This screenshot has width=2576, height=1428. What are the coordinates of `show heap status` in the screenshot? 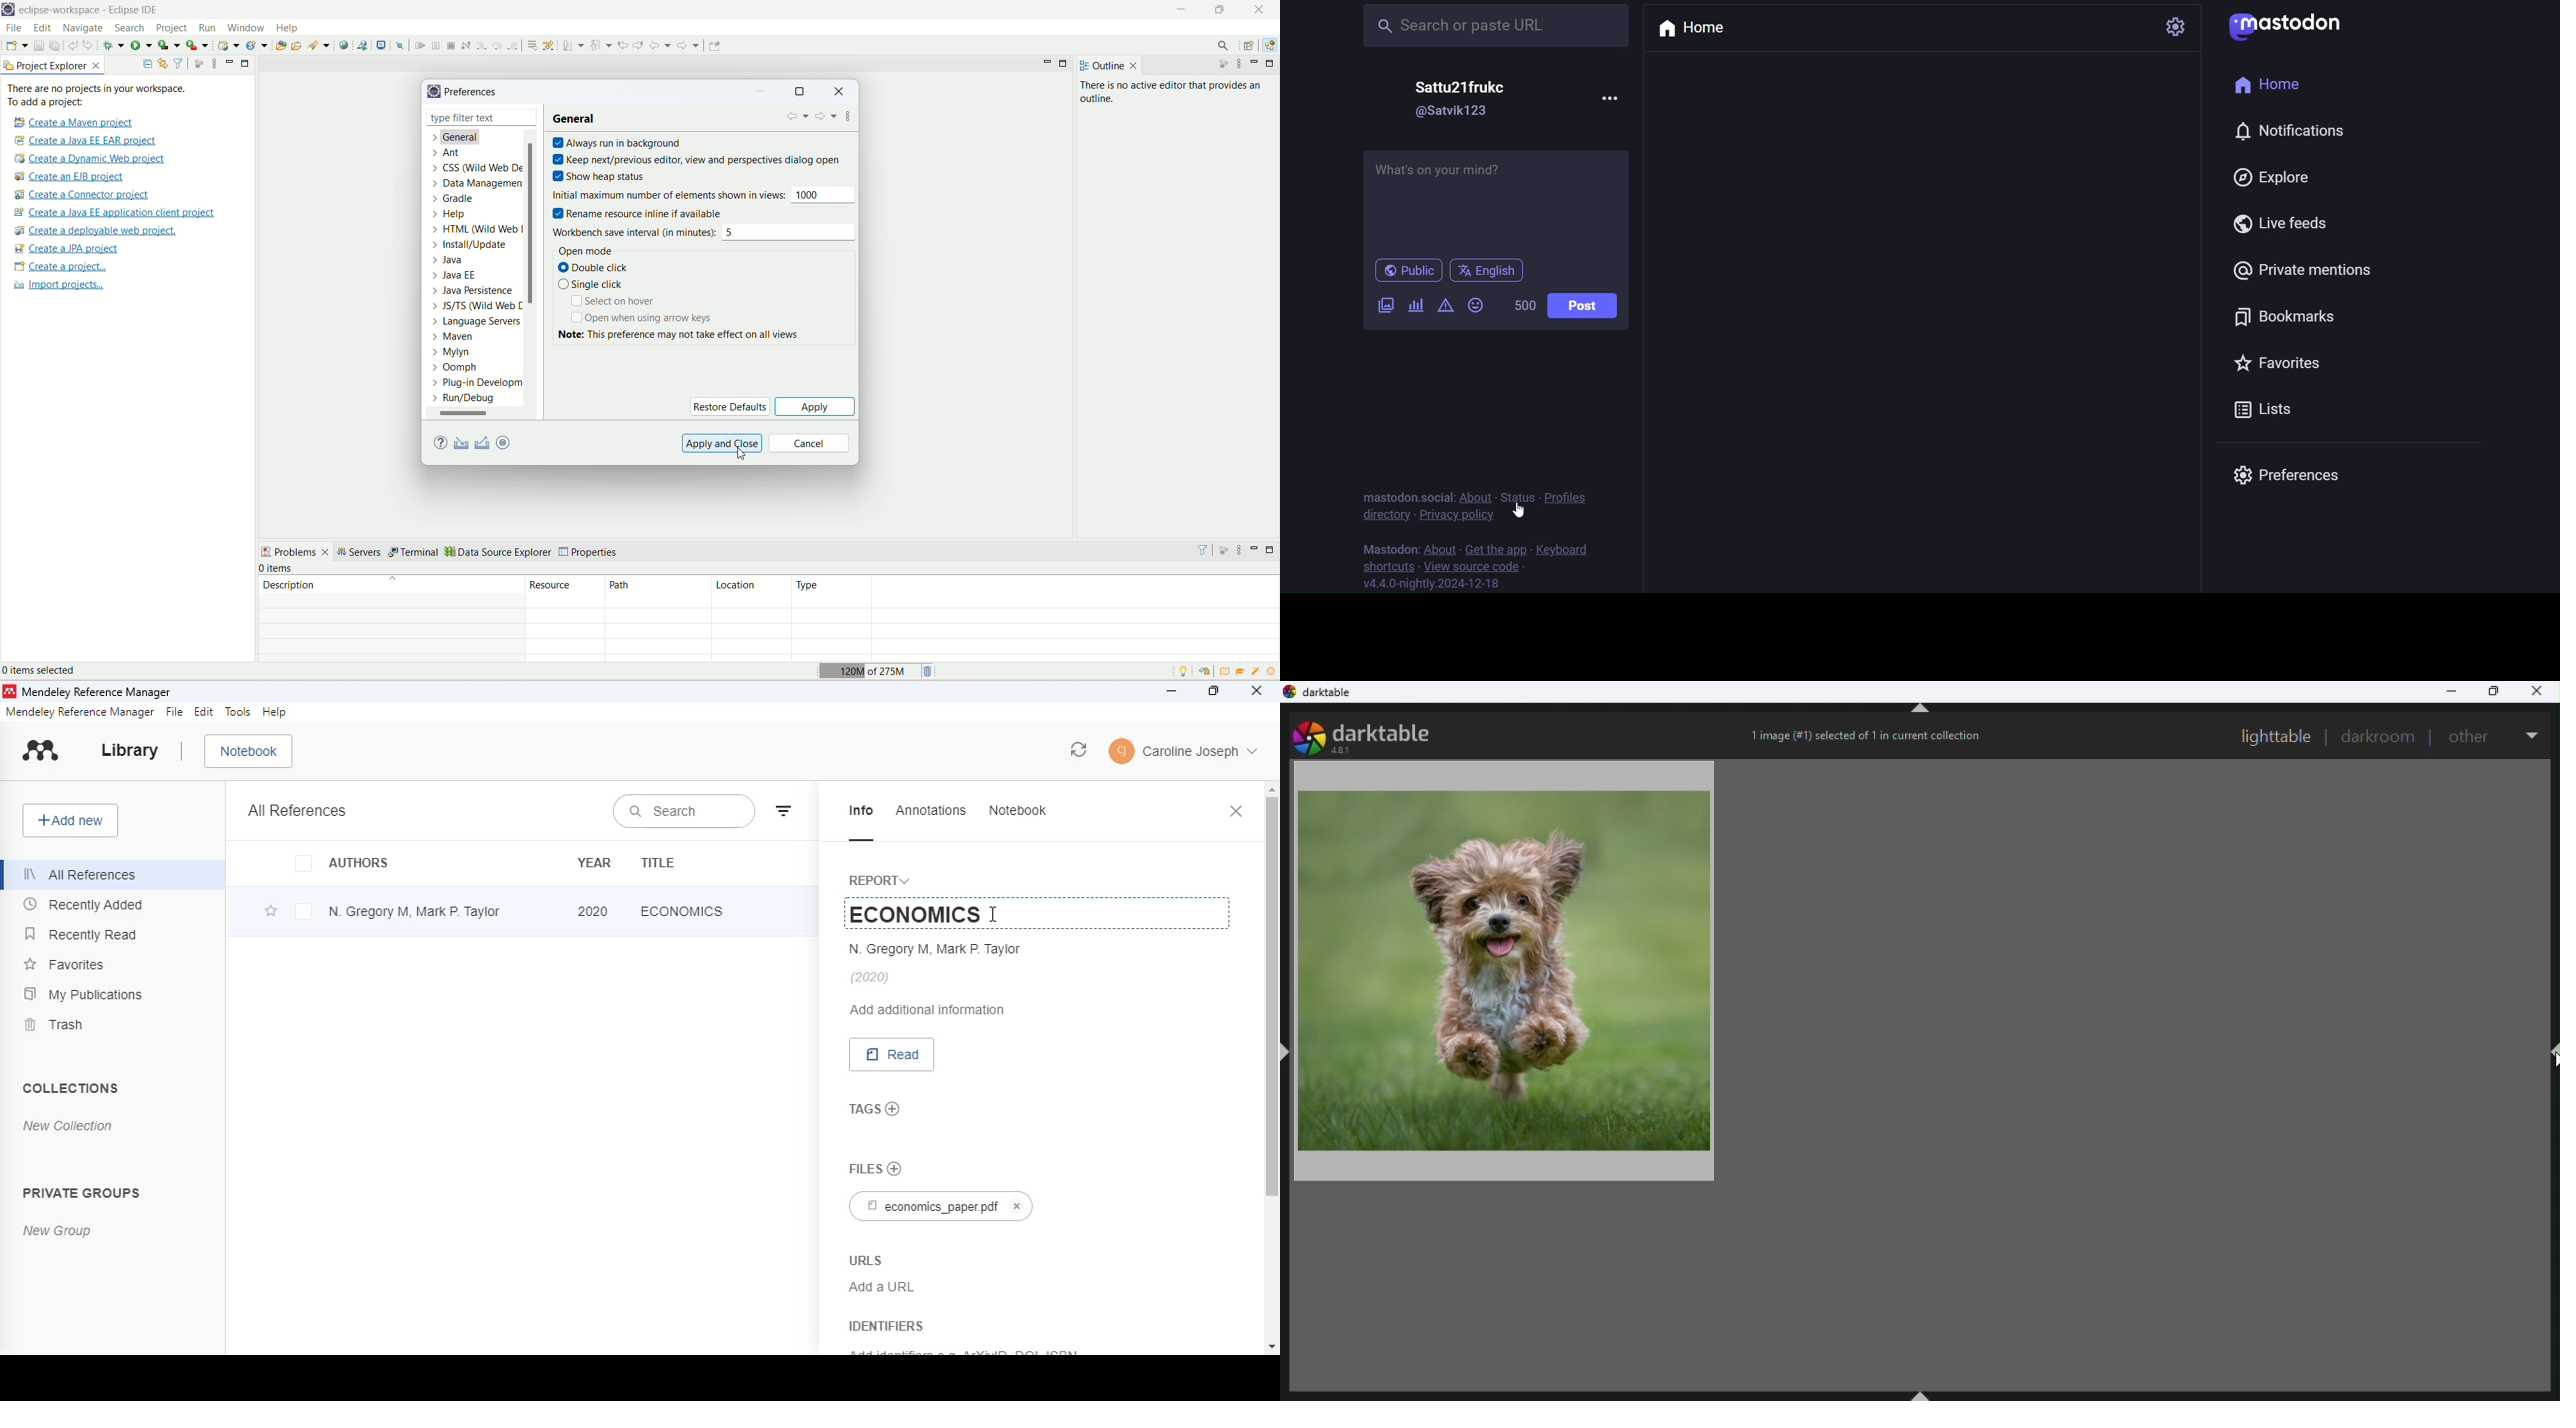 It's located at (601, 174).